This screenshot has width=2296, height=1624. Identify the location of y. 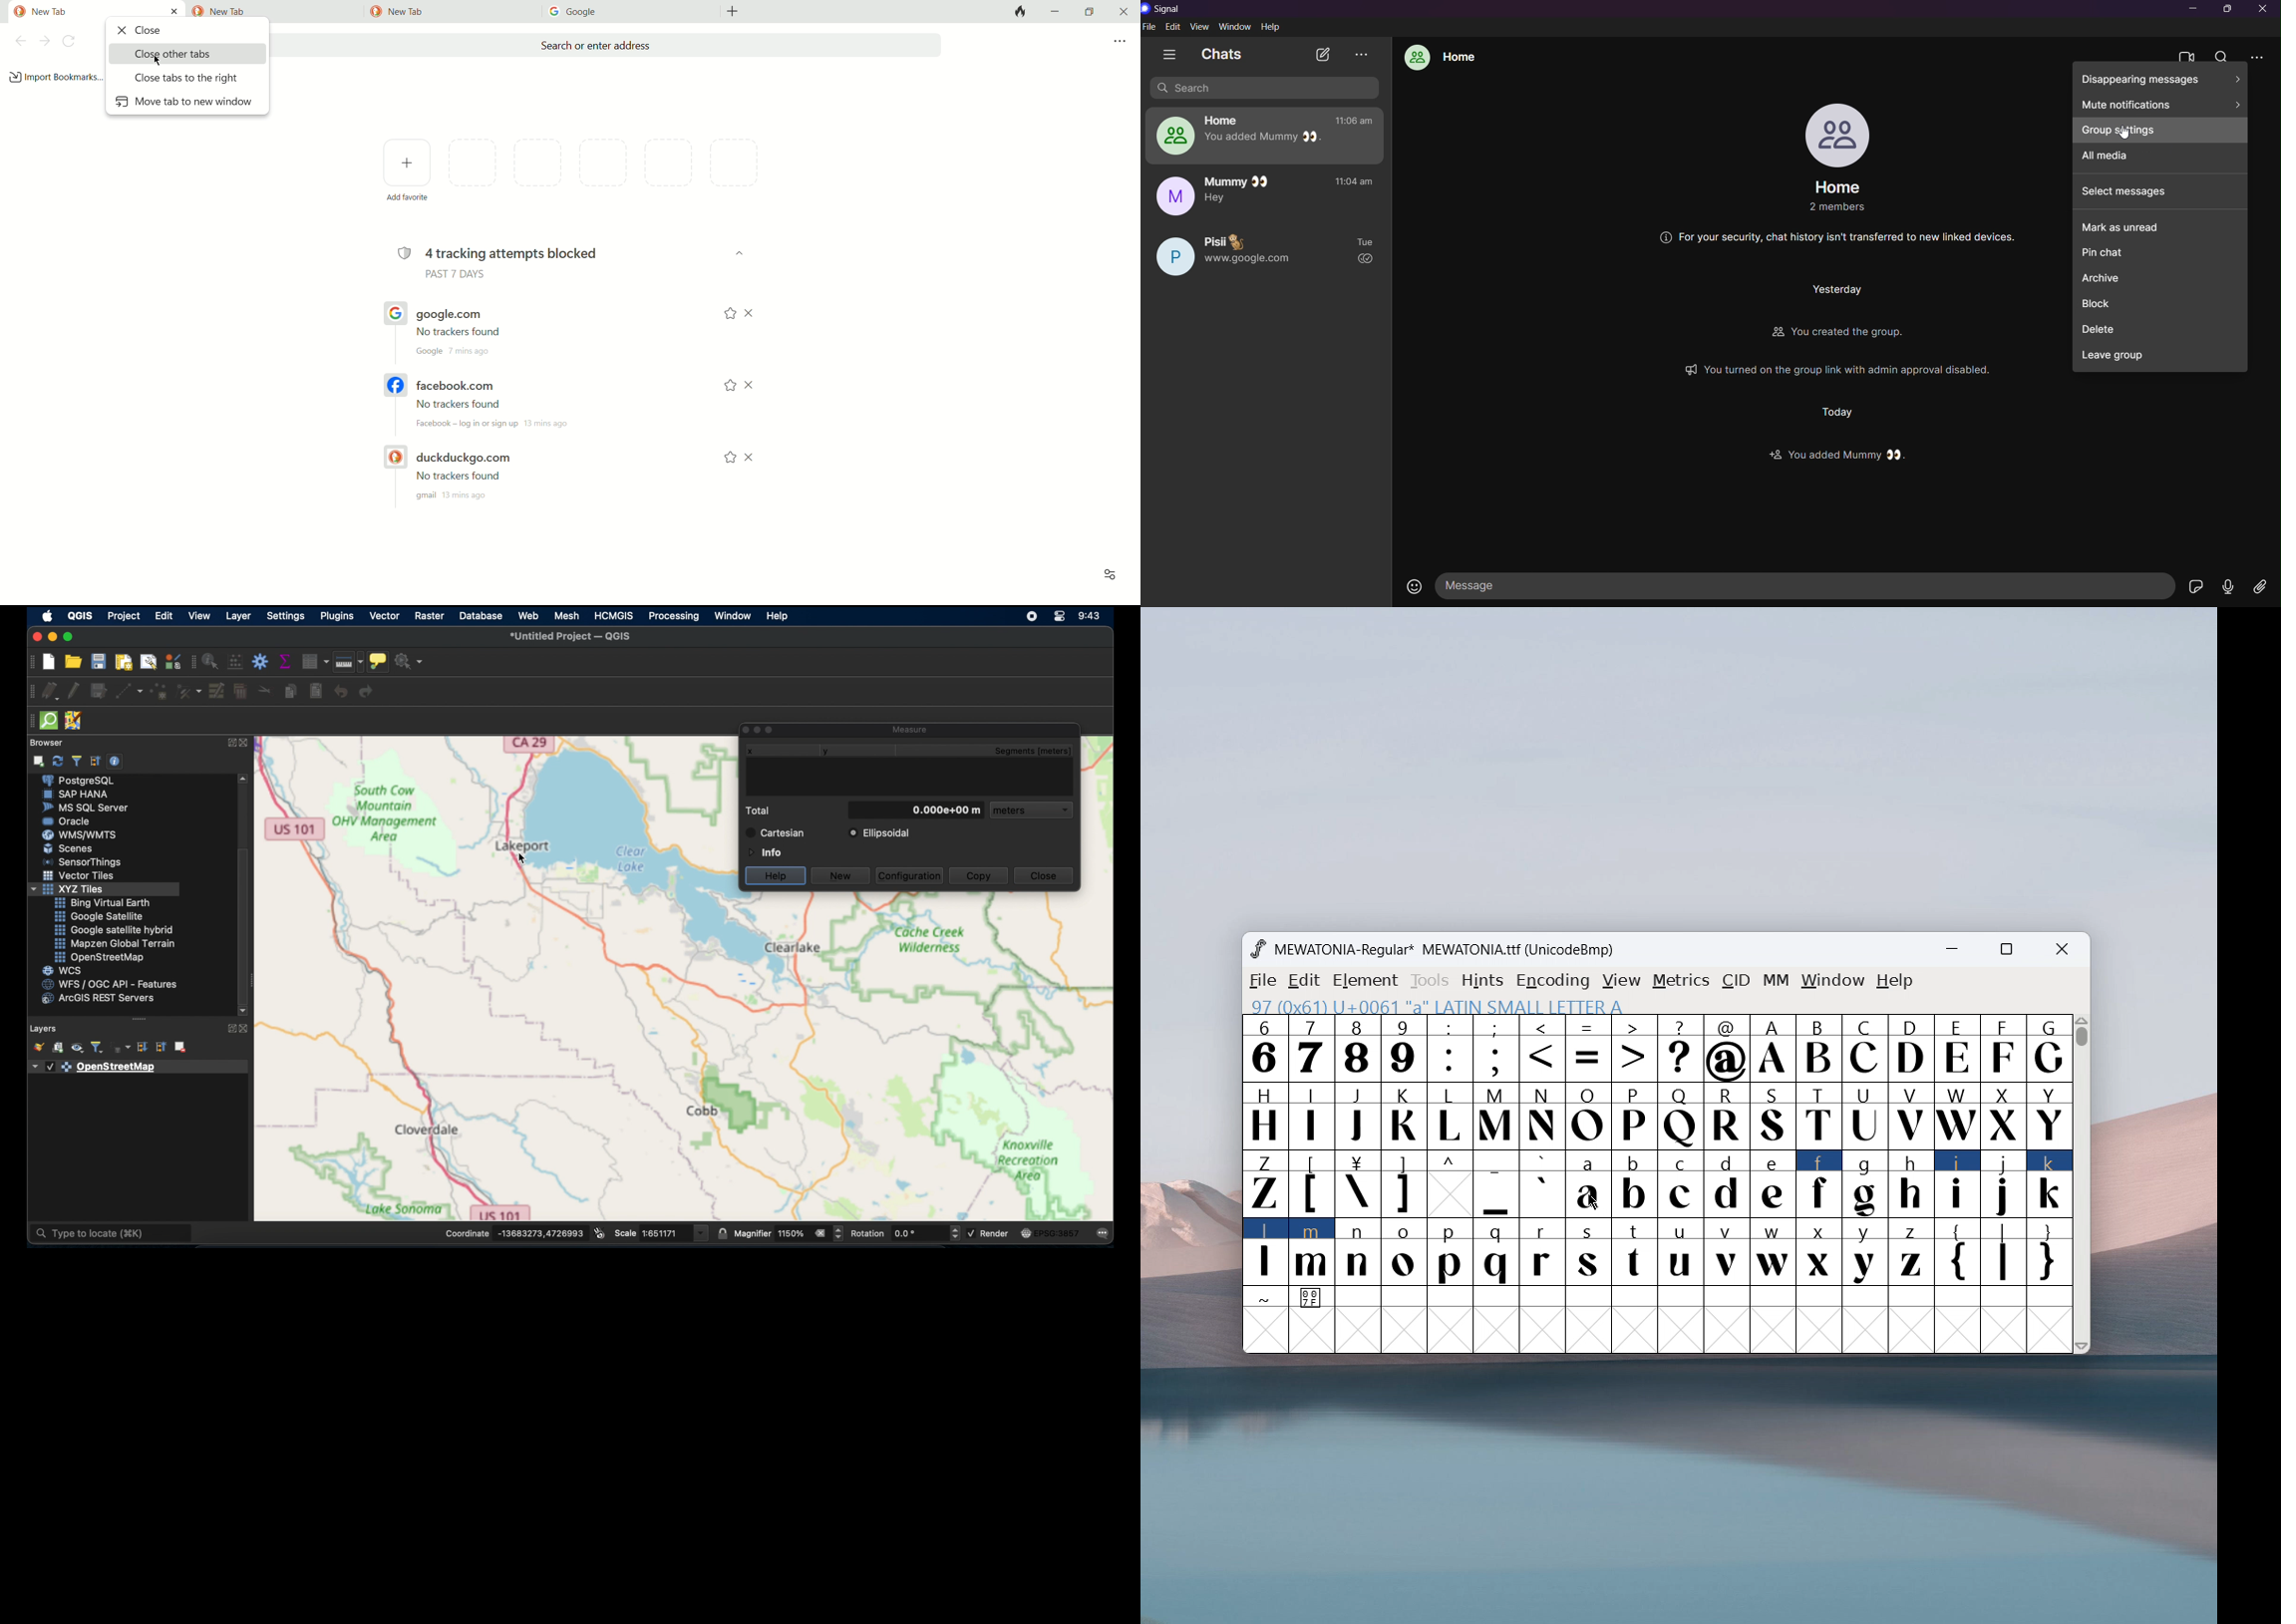
(1866, 1253).